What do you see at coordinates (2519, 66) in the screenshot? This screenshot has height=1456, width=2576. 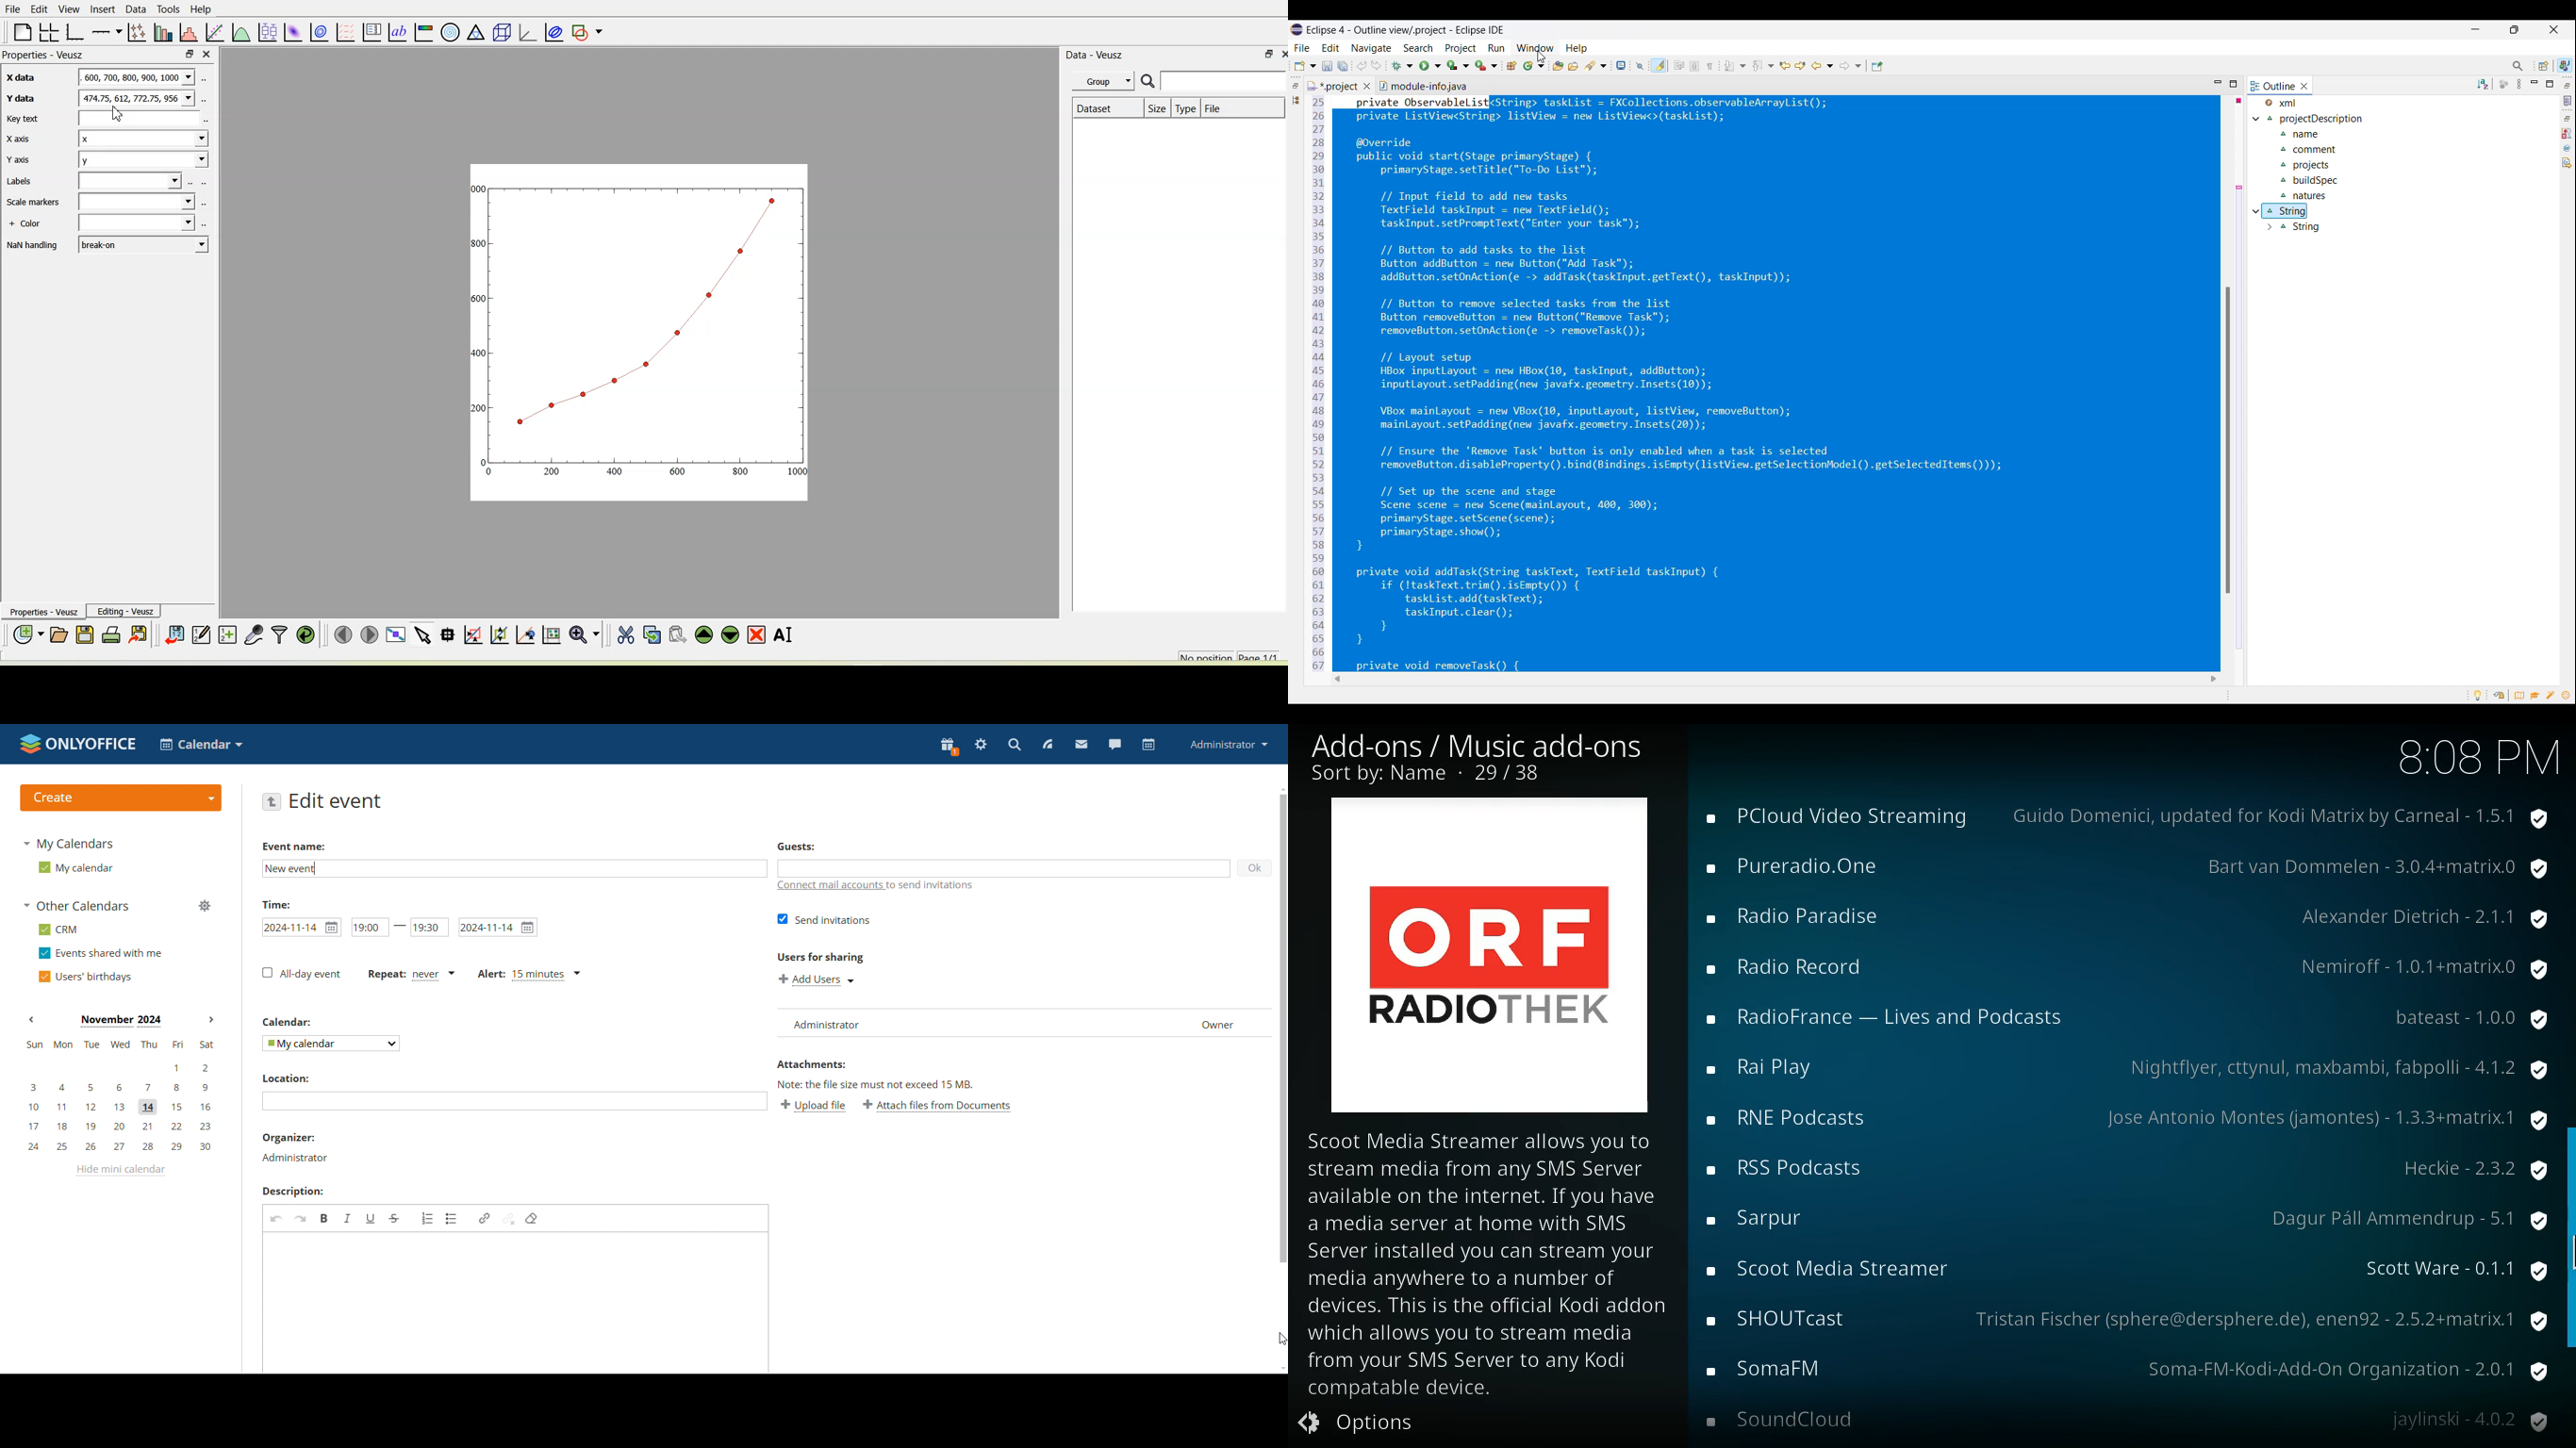 I see `Access commands and other items` at bounding box center [2519, 66].